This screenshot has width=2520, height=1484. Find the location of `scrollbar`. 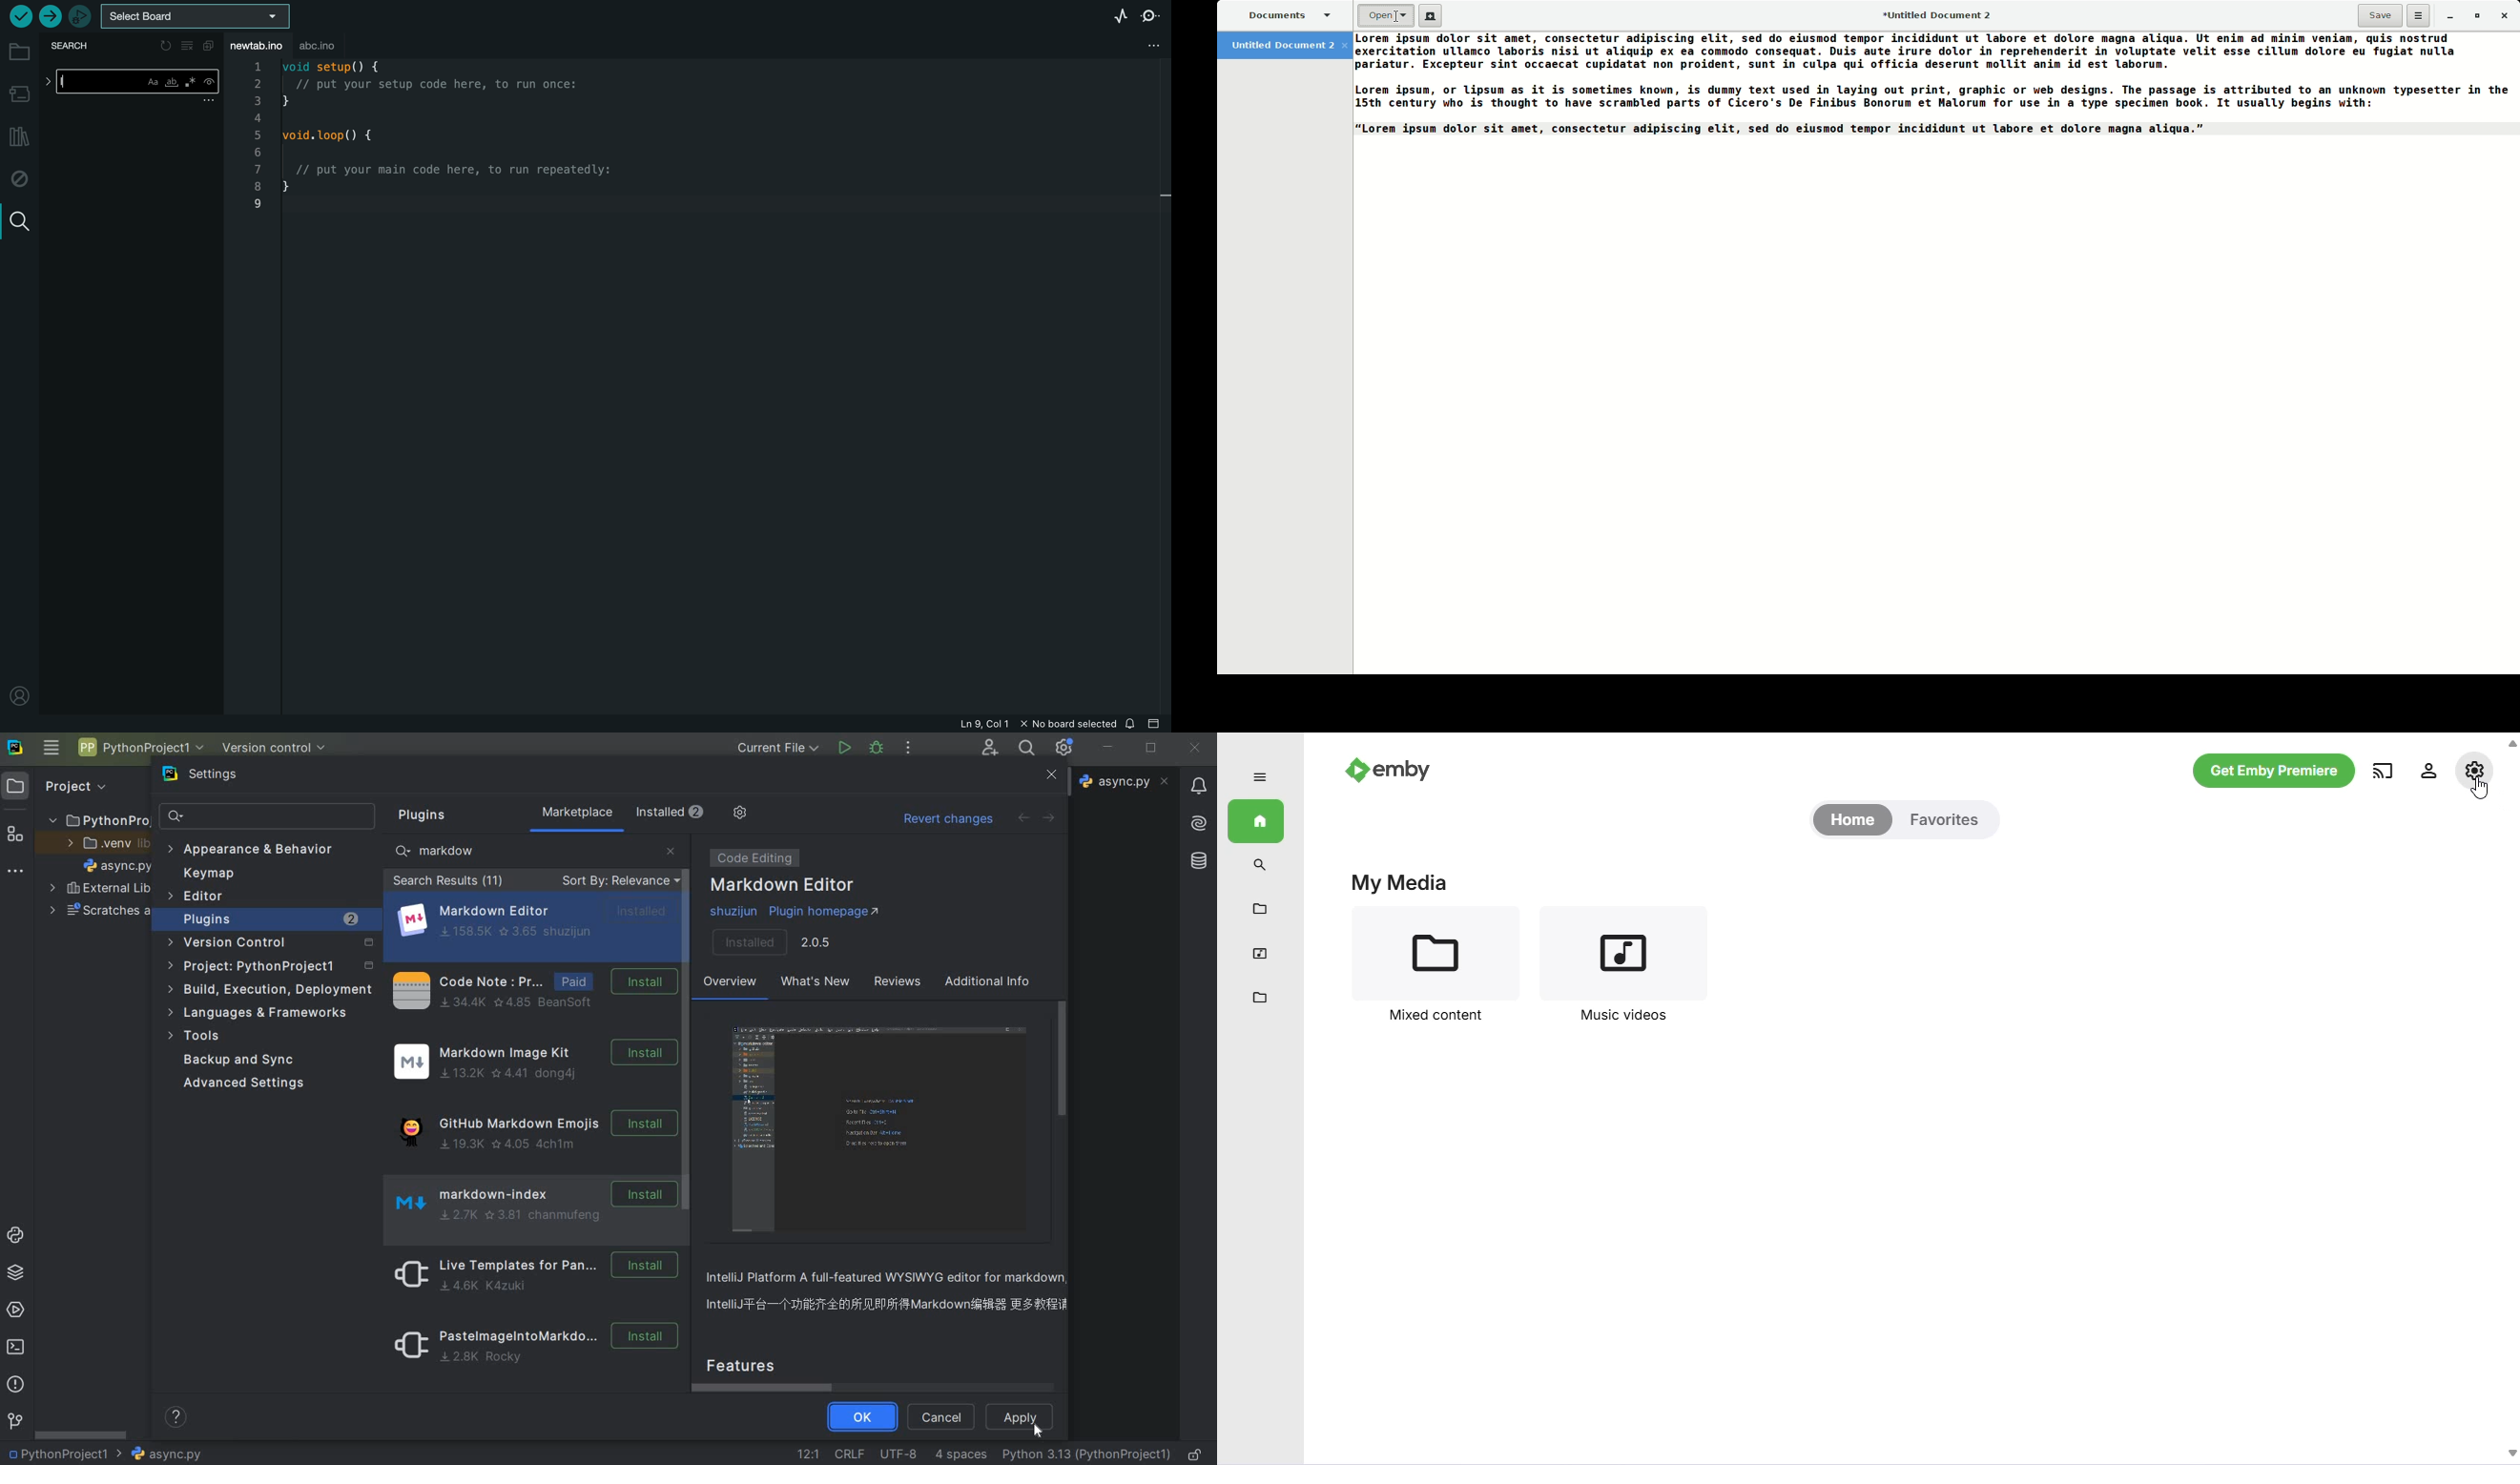

scrollbar is located at coordinates (689, 1026).